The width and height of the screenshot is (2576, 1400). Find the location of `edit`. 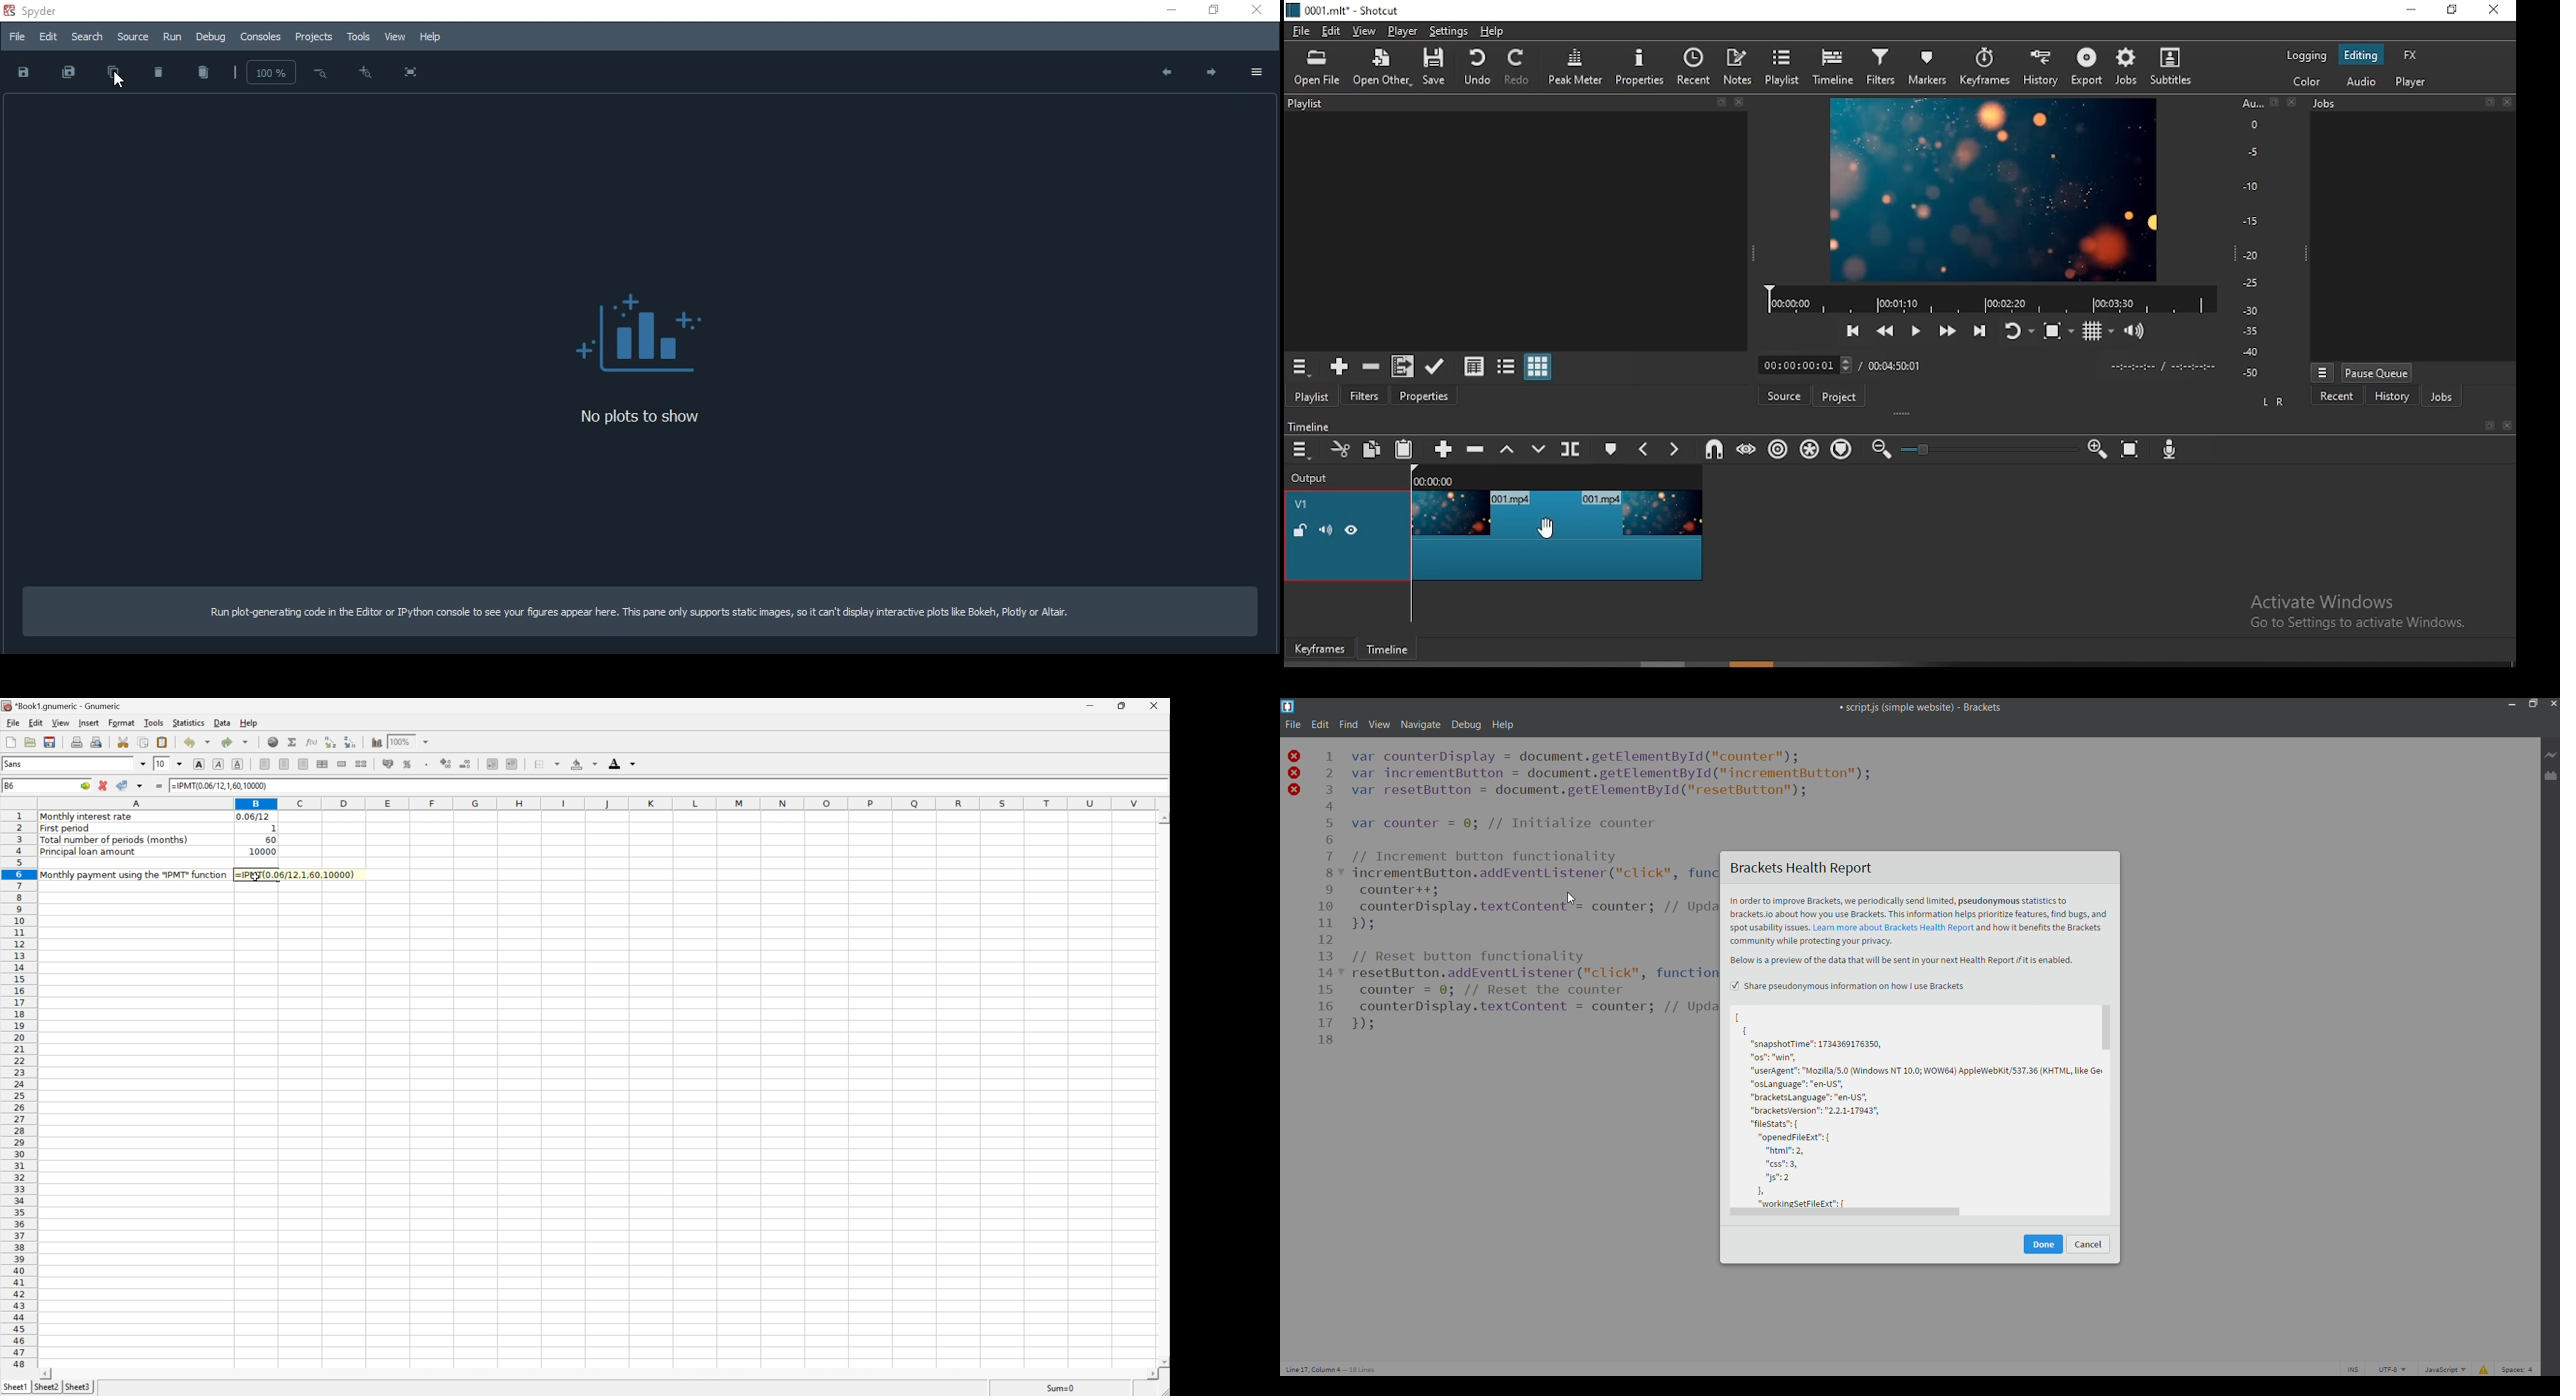

edit is located at coordinates (1319, 726).